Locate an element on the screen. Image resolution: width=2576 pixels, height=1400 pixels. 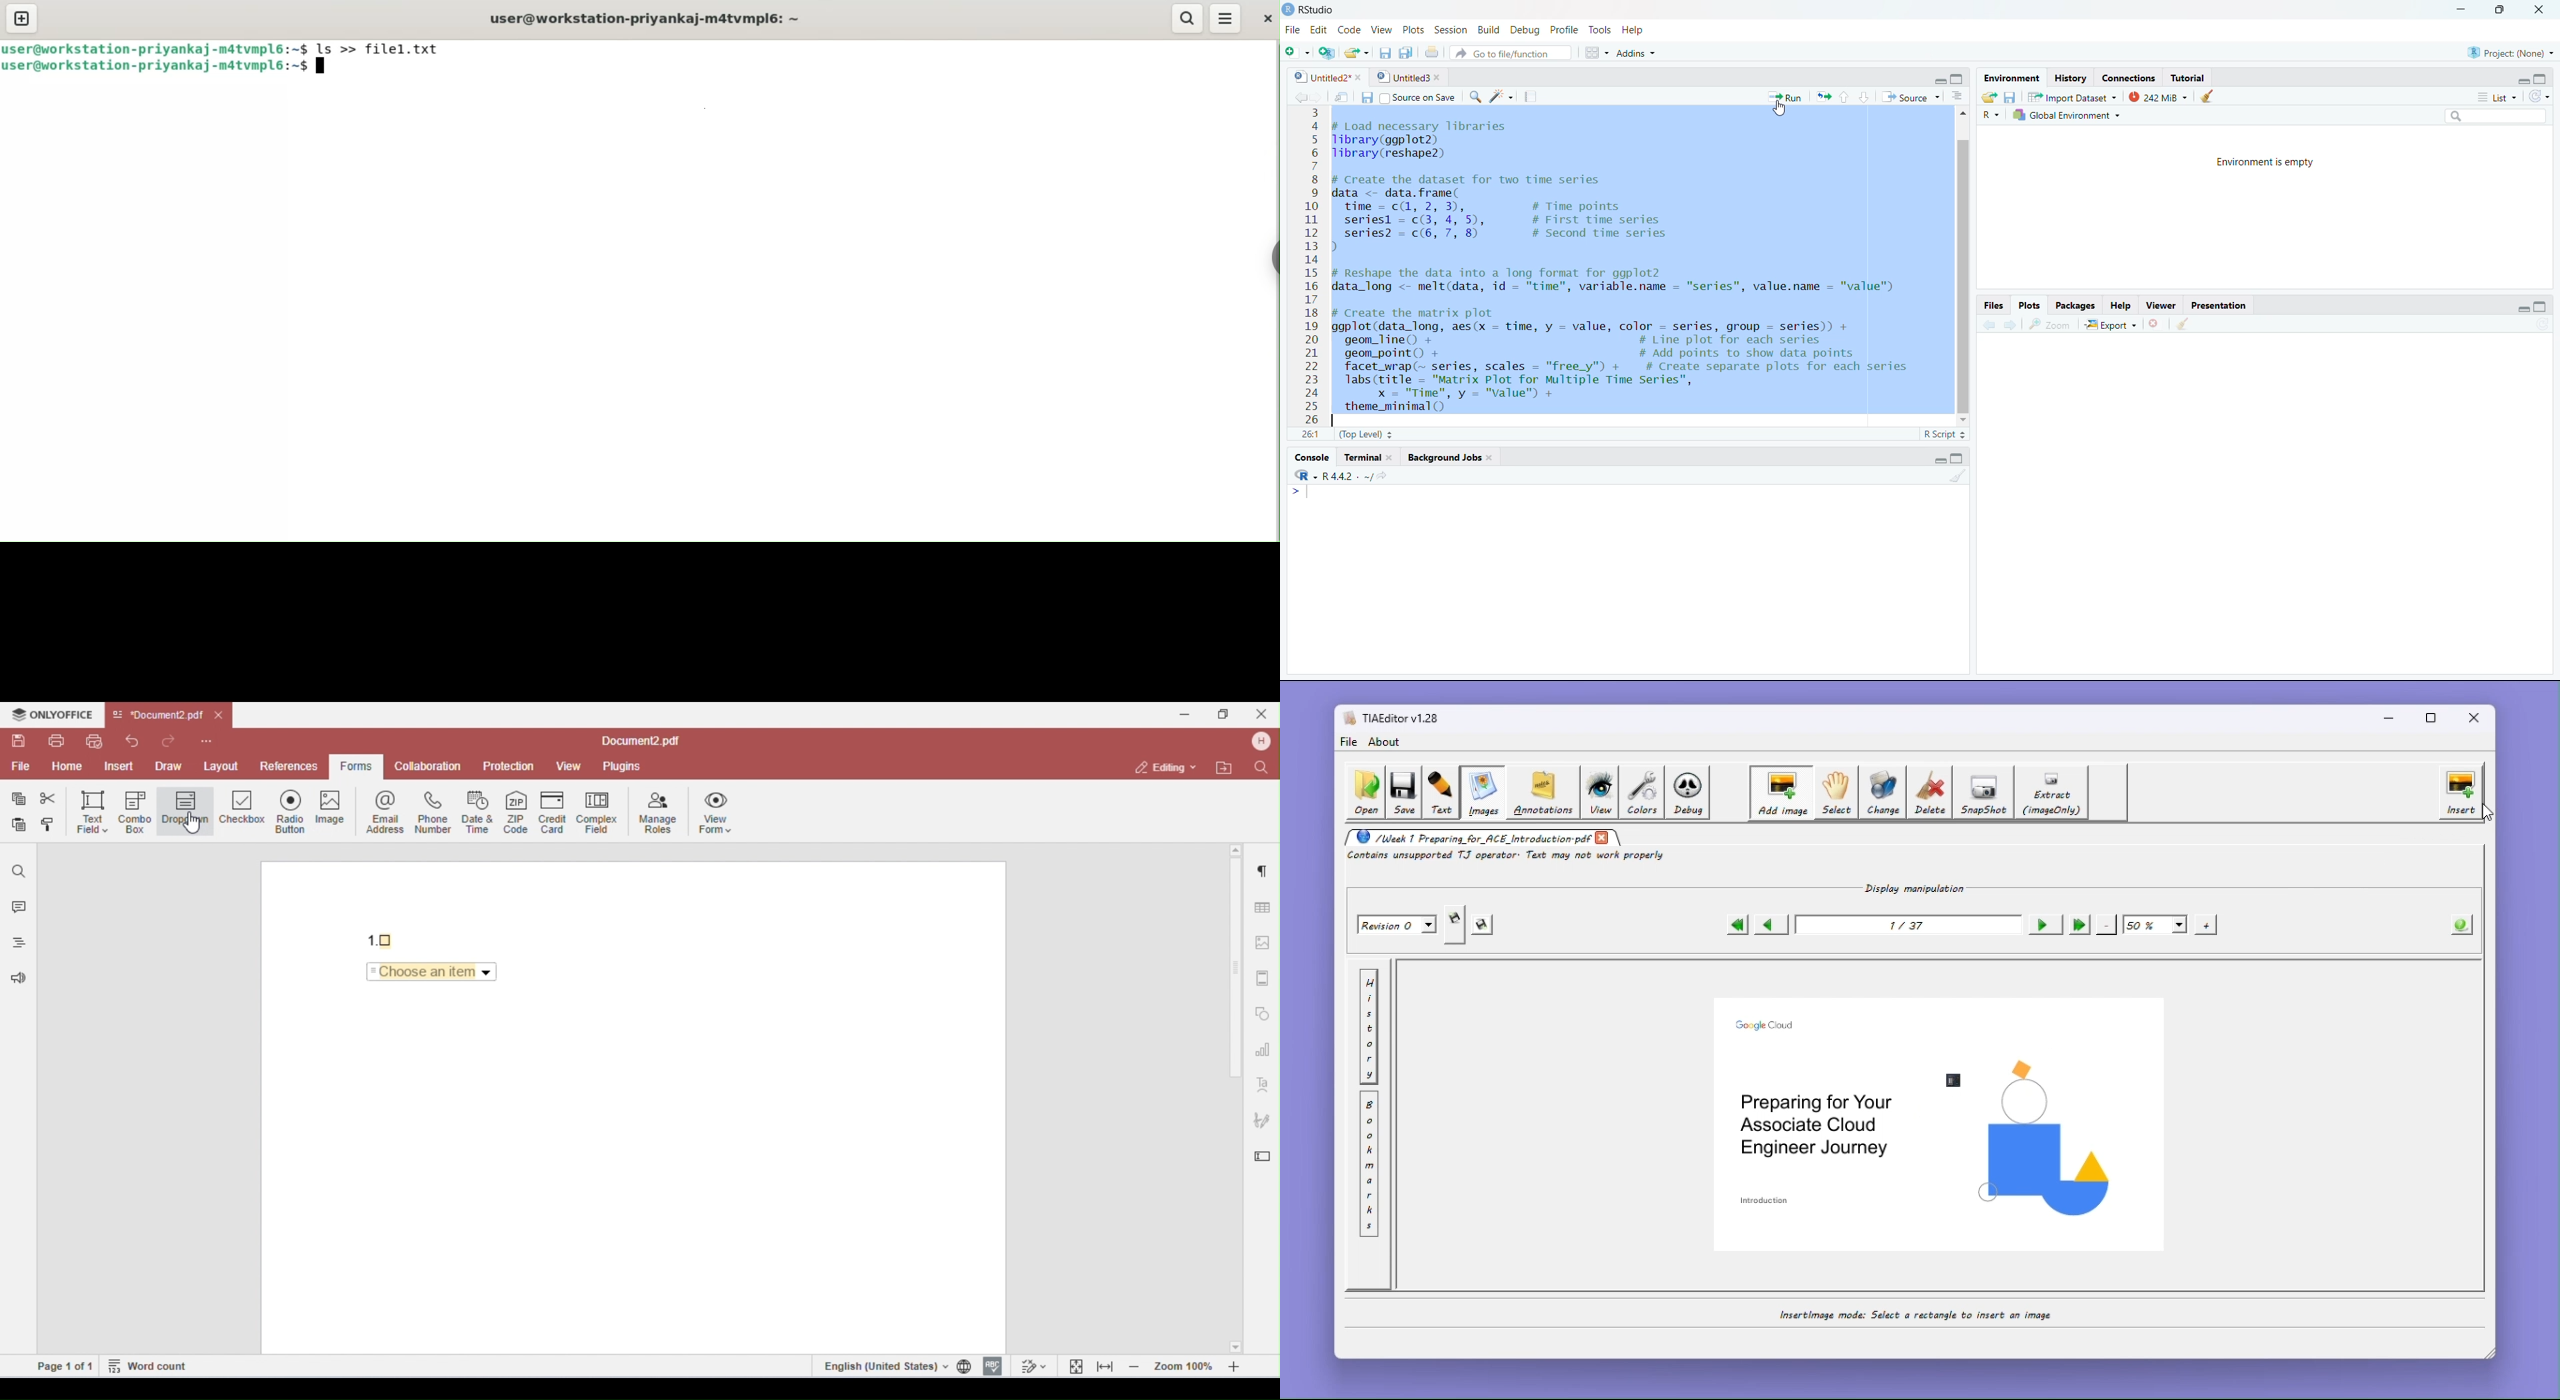
minimize is located at coordinates (2523, 80).